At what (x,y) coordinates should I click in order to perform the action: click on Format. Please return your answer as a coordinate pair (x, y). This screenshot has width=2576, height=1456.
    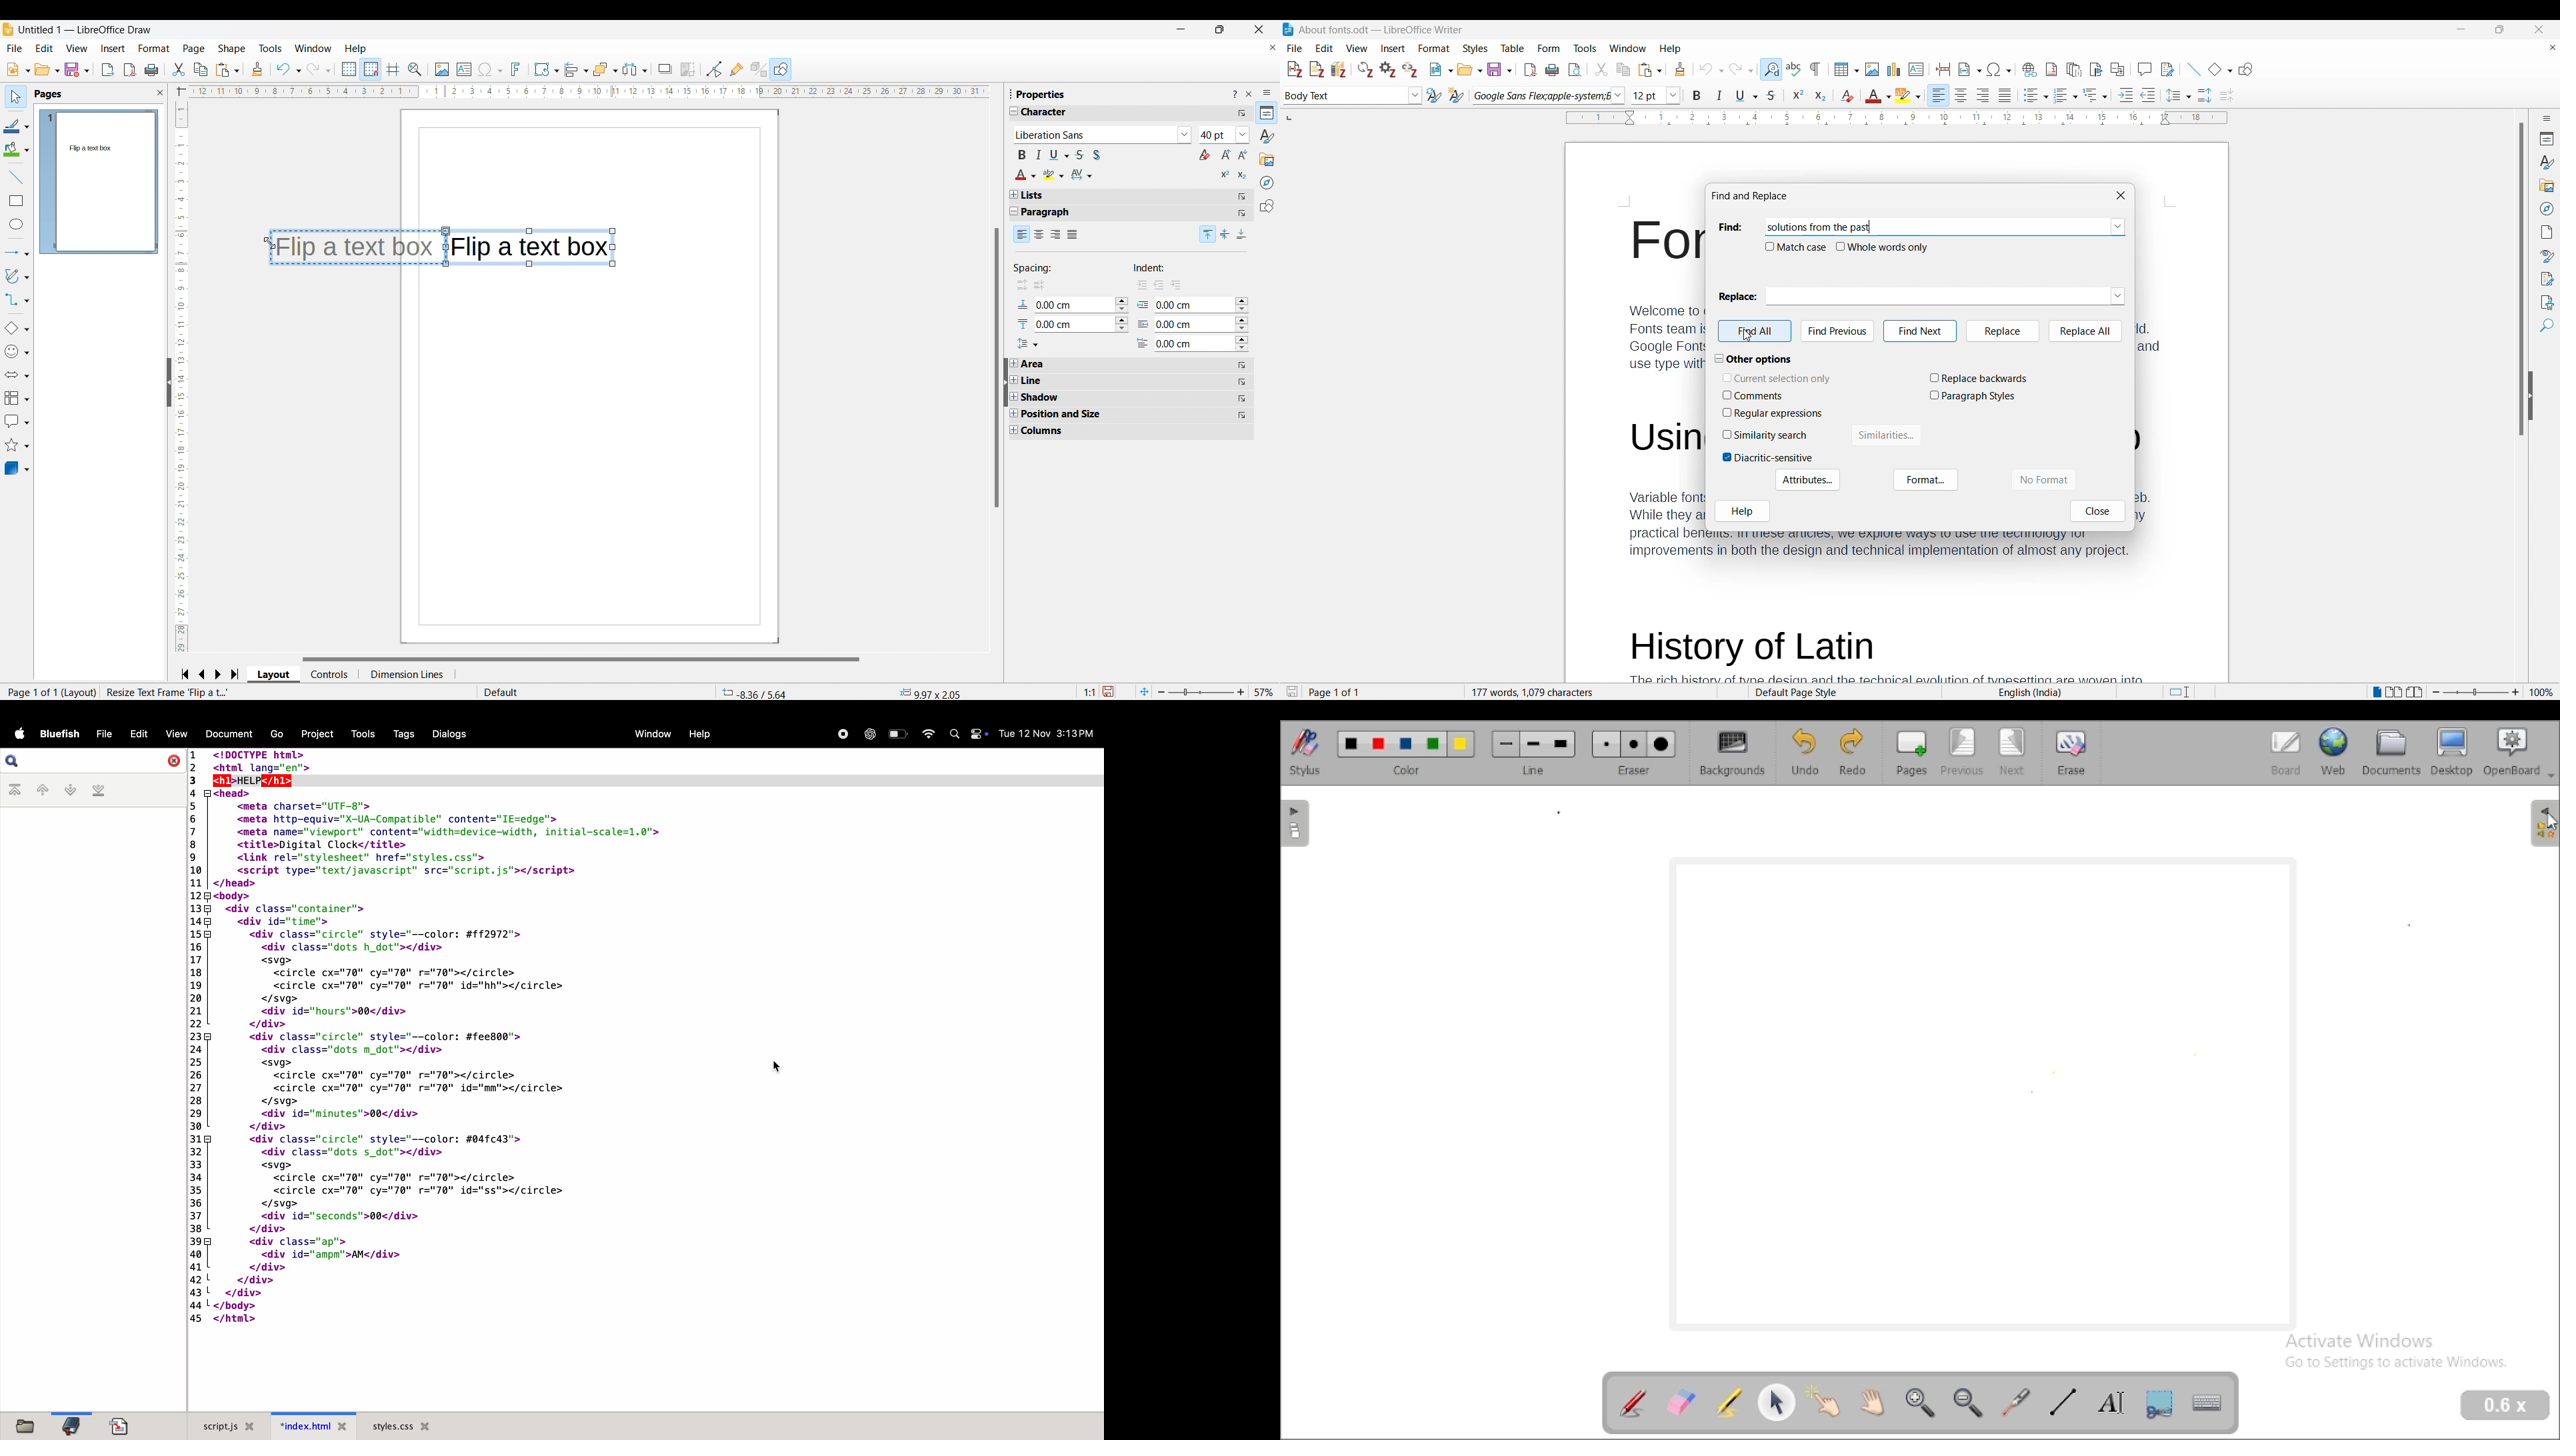
    Looking at the image, I should click on (1926, 479).